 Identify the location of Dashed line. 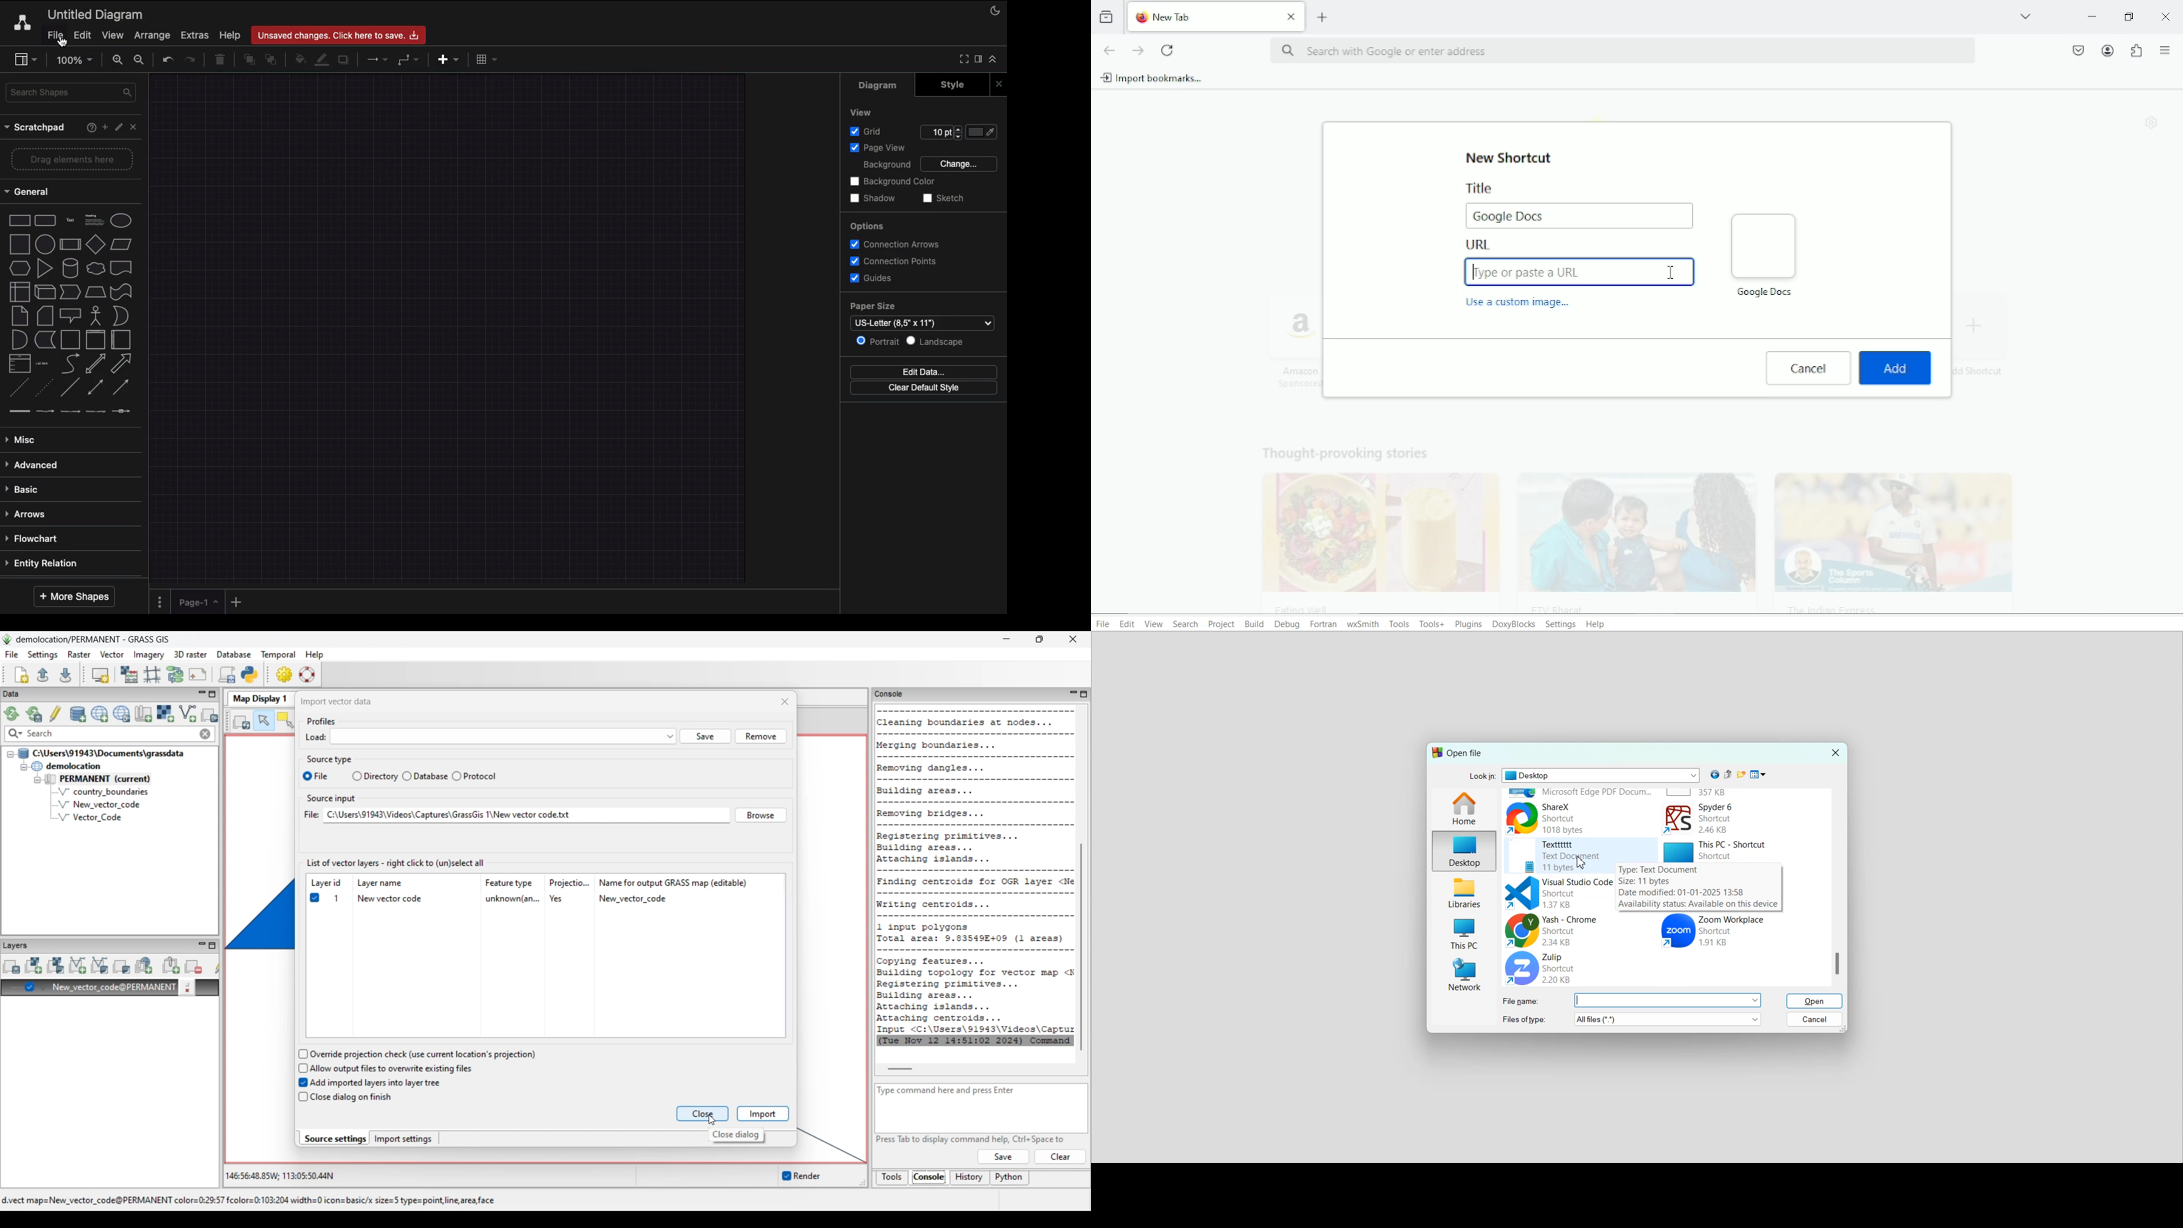
(17, 390).